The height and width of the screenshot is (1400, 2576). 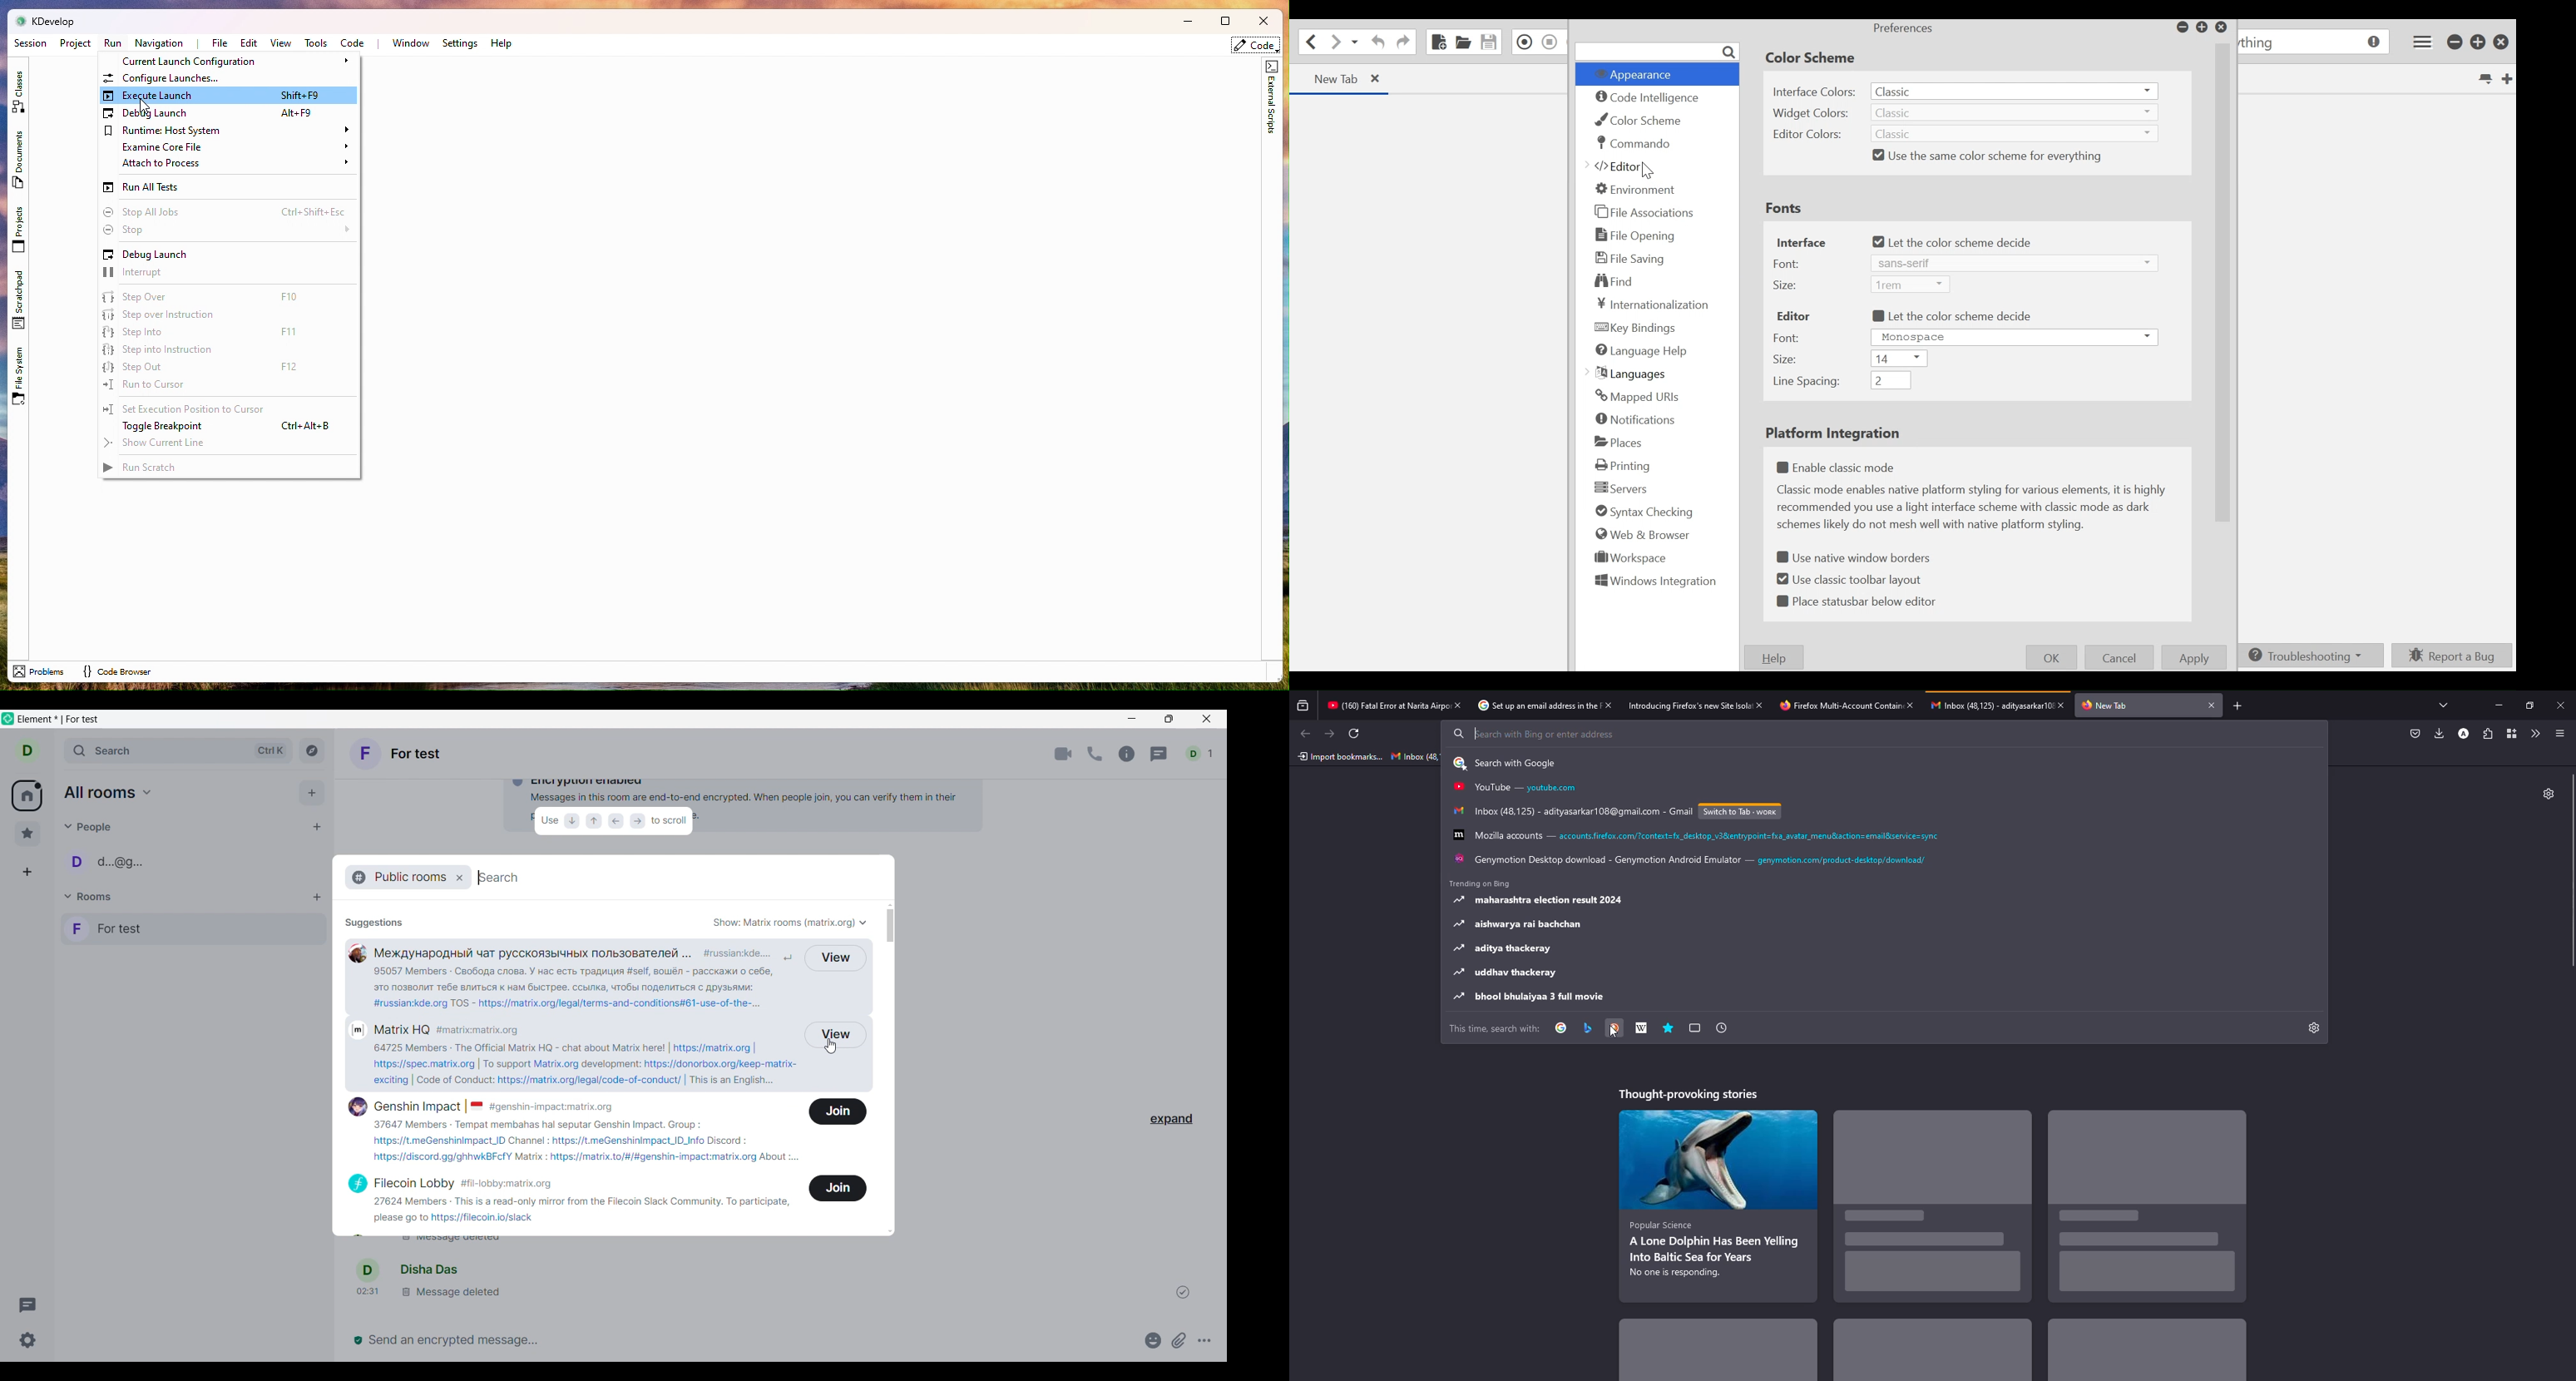 I want to click on Restore, so click(x=2479, y=42).